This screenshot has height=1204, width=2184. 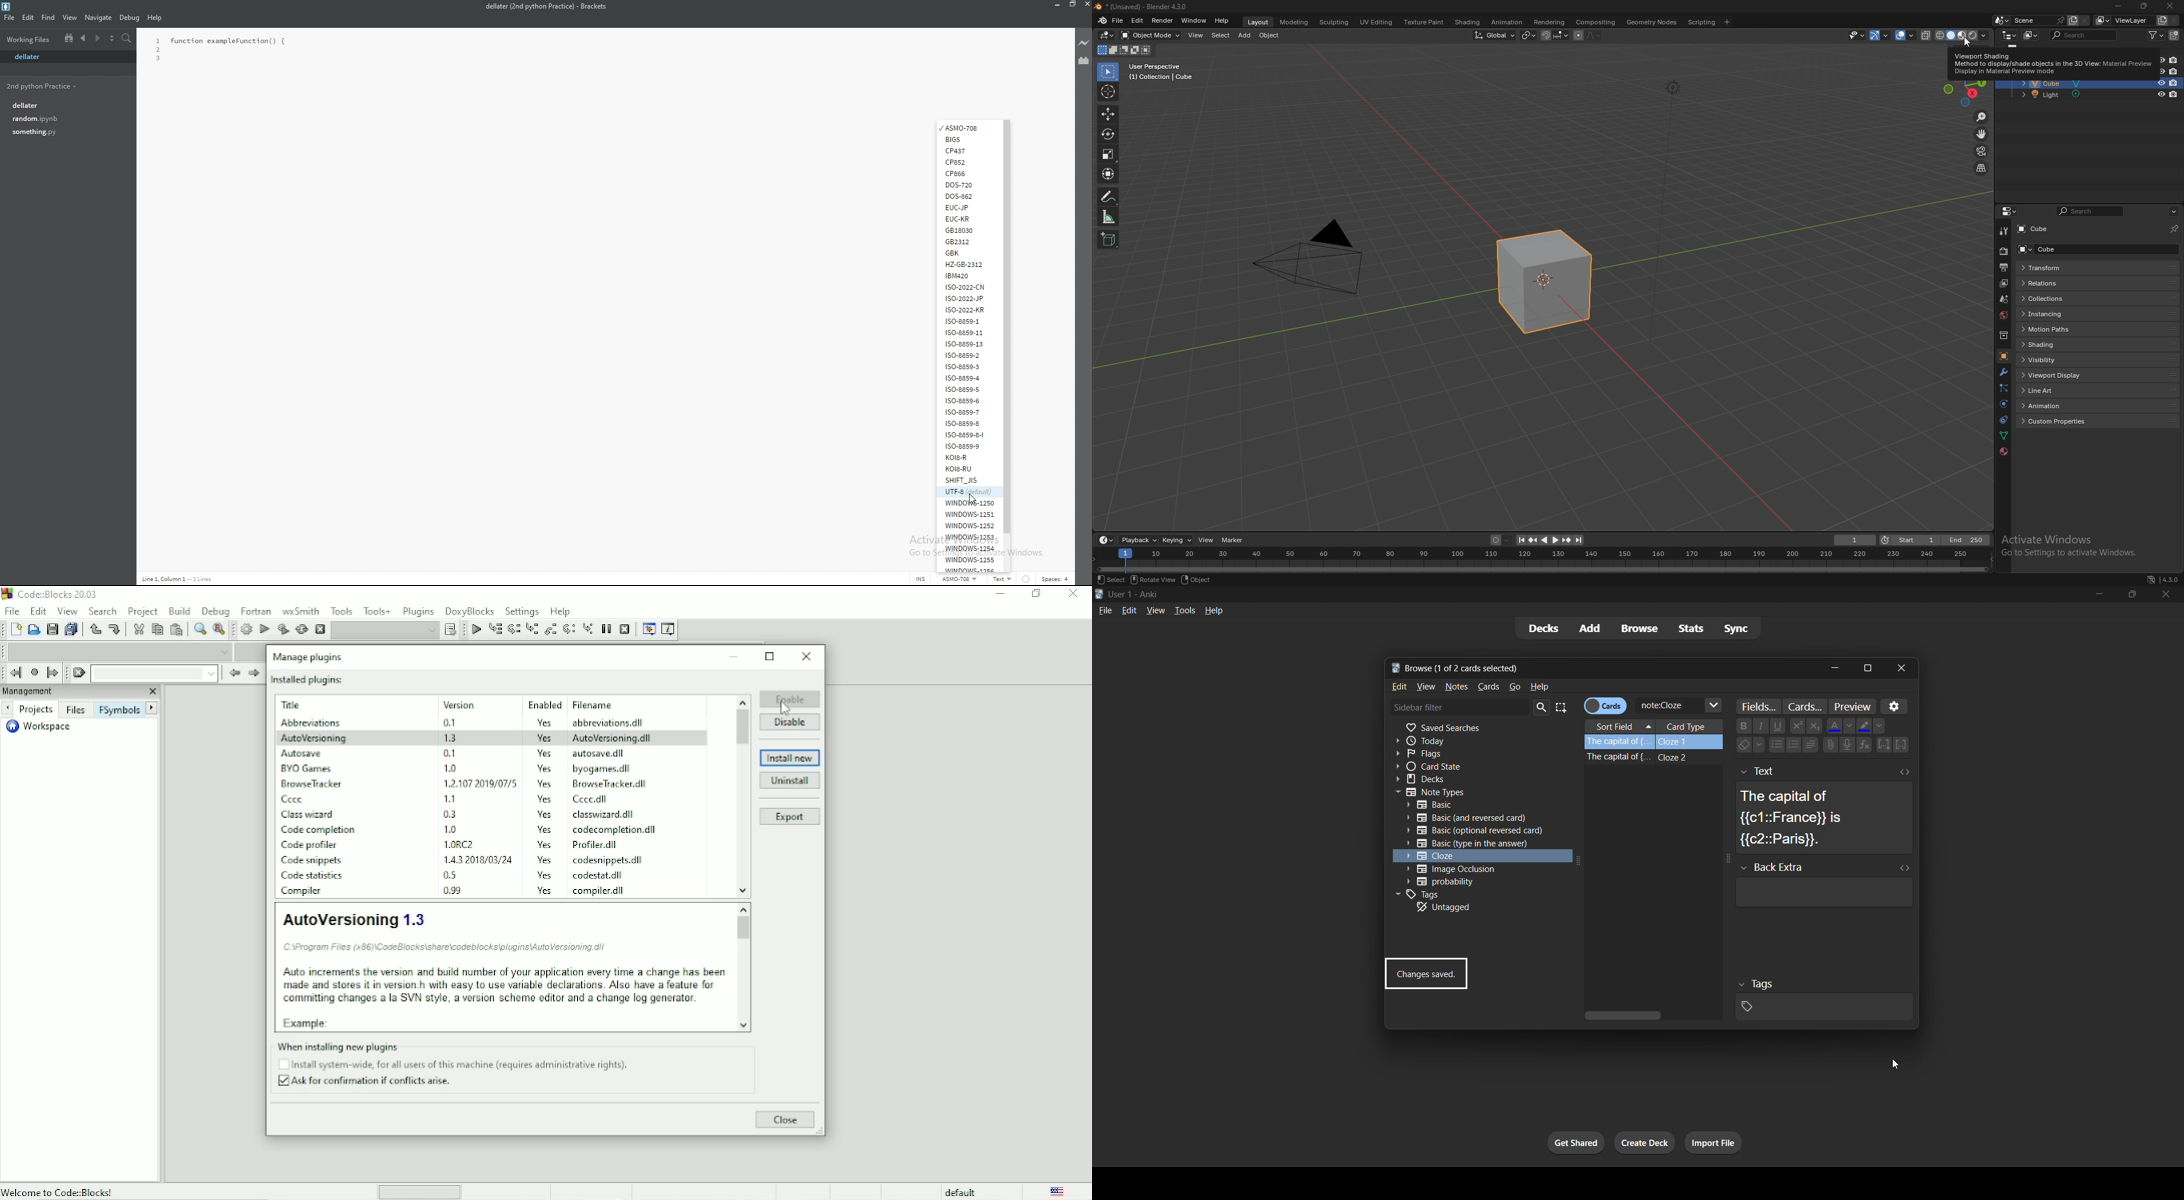 What do you see at coordinates (420, 1193) in the screenshot?
I see `bar` at bounding box center [420, 1193].